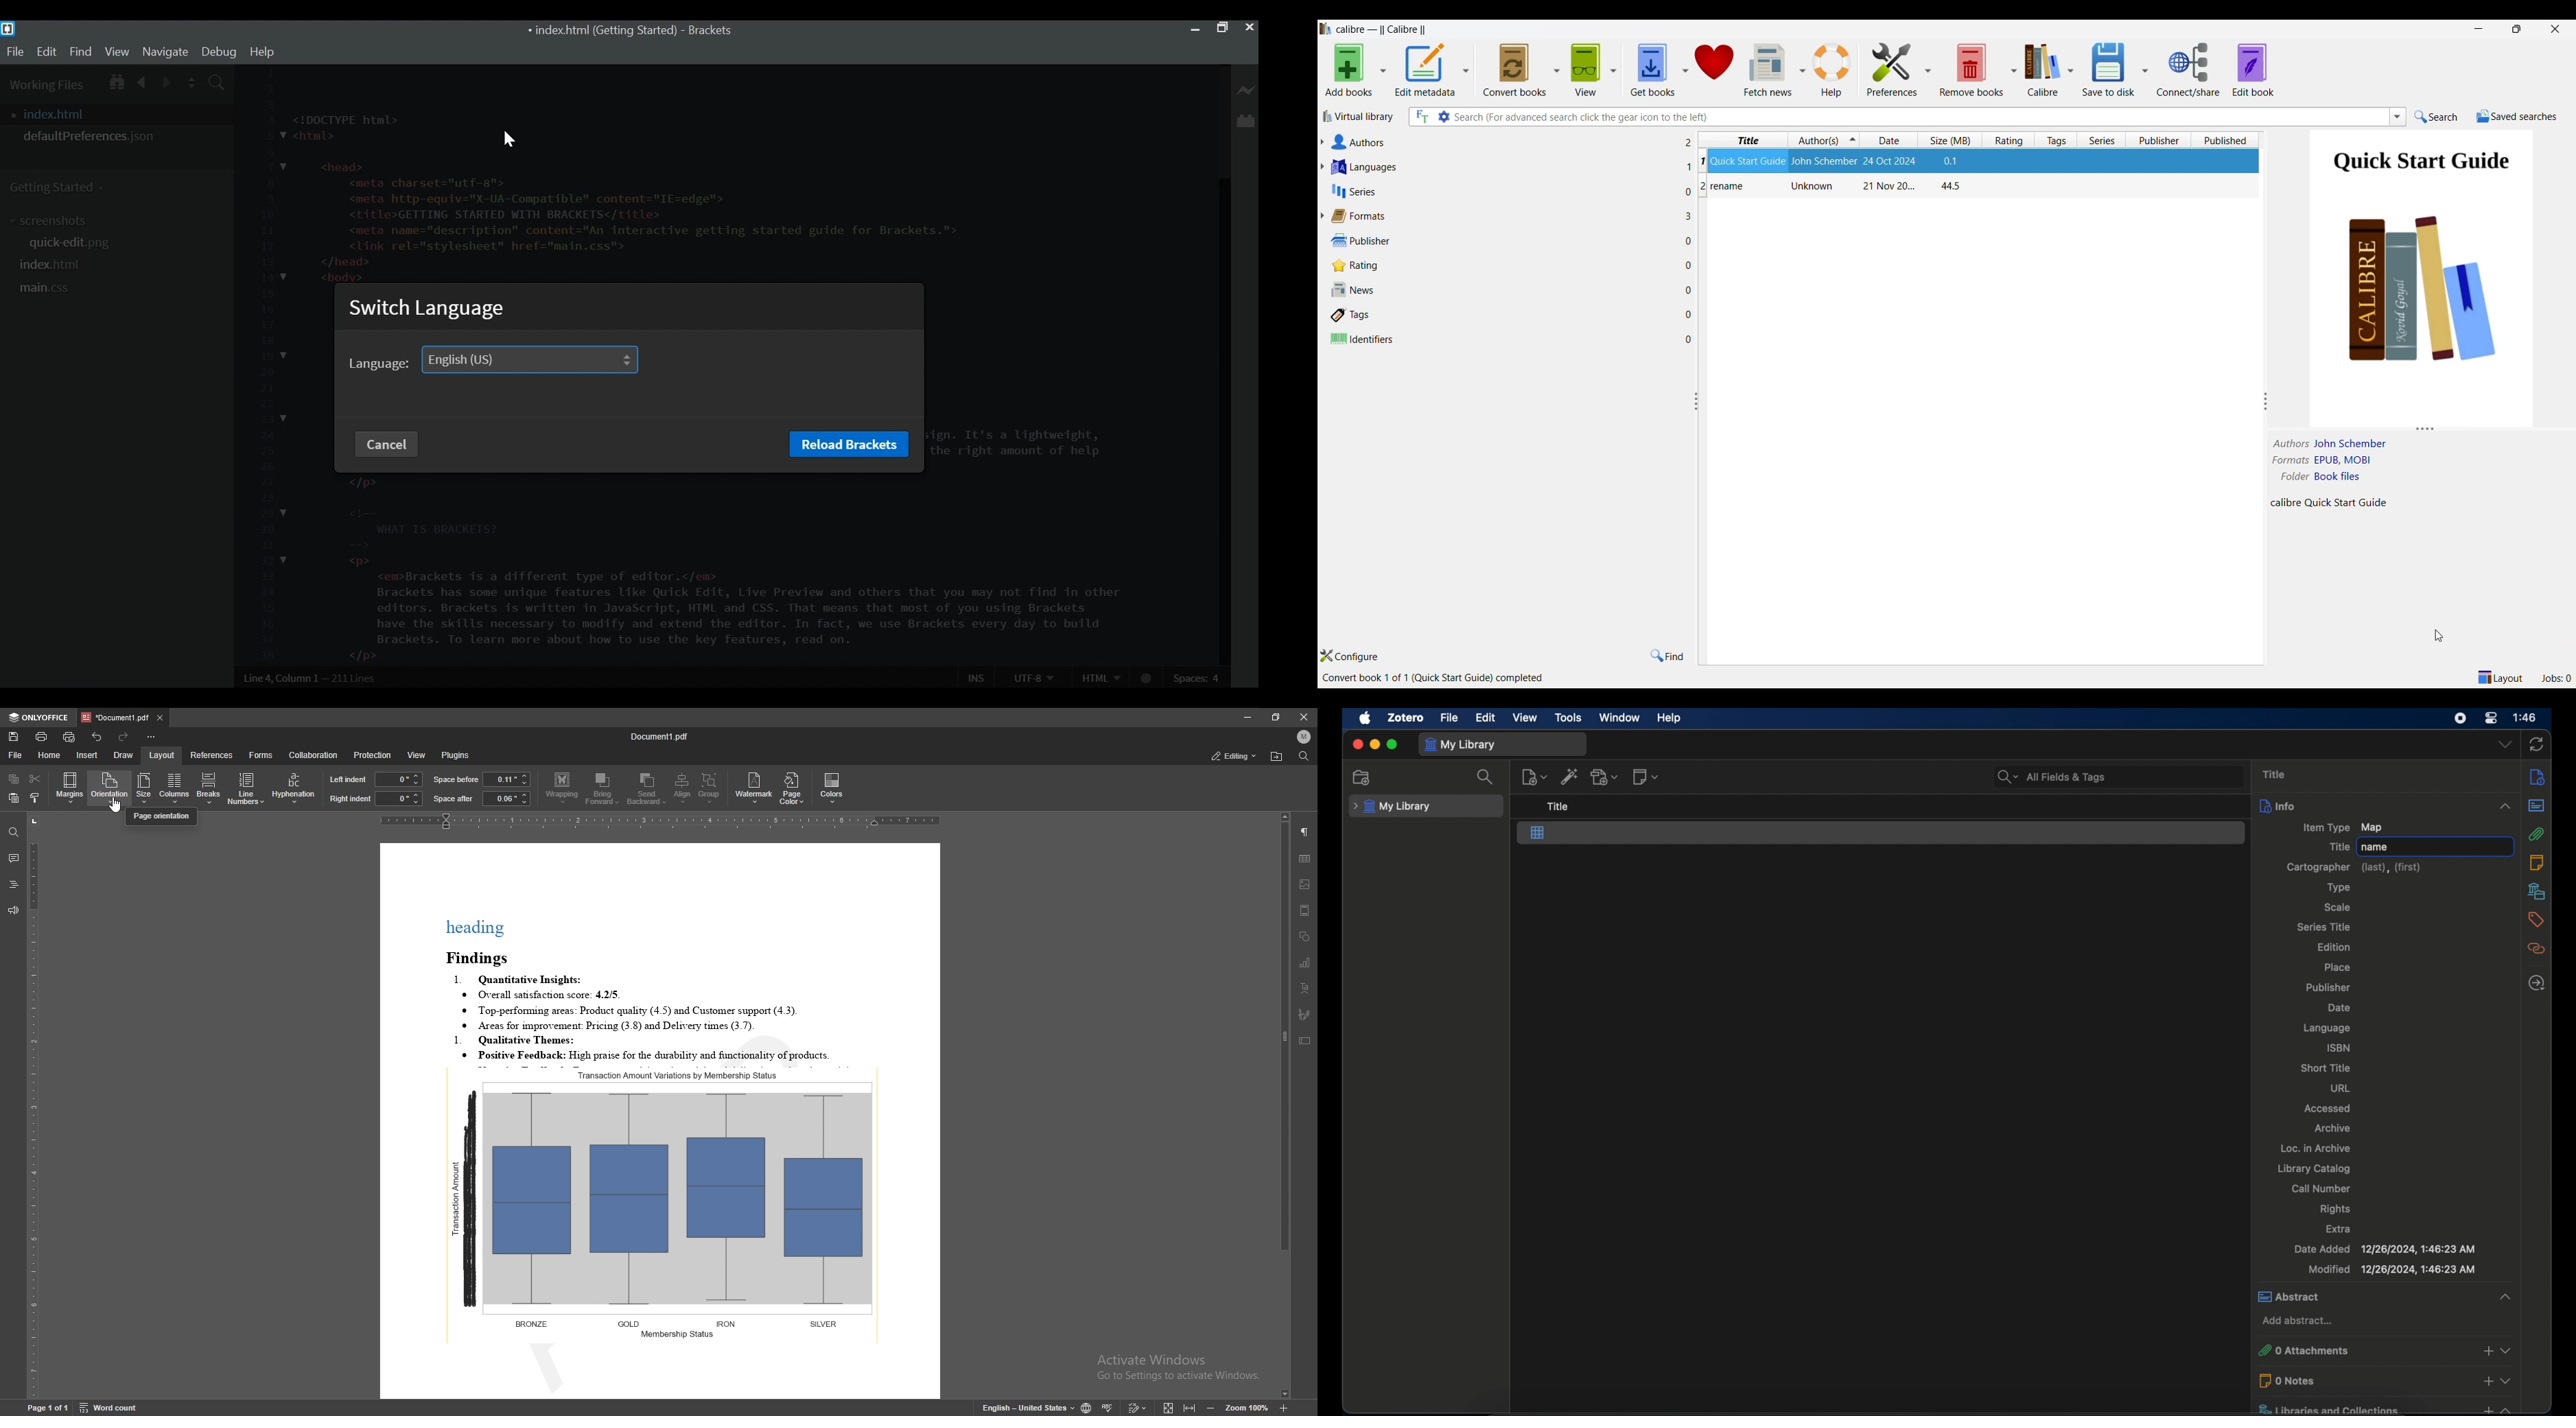  What do you see at coordinates (2372, 806) in the screenshot?
I see `info` at bounding box center [2372, 806].